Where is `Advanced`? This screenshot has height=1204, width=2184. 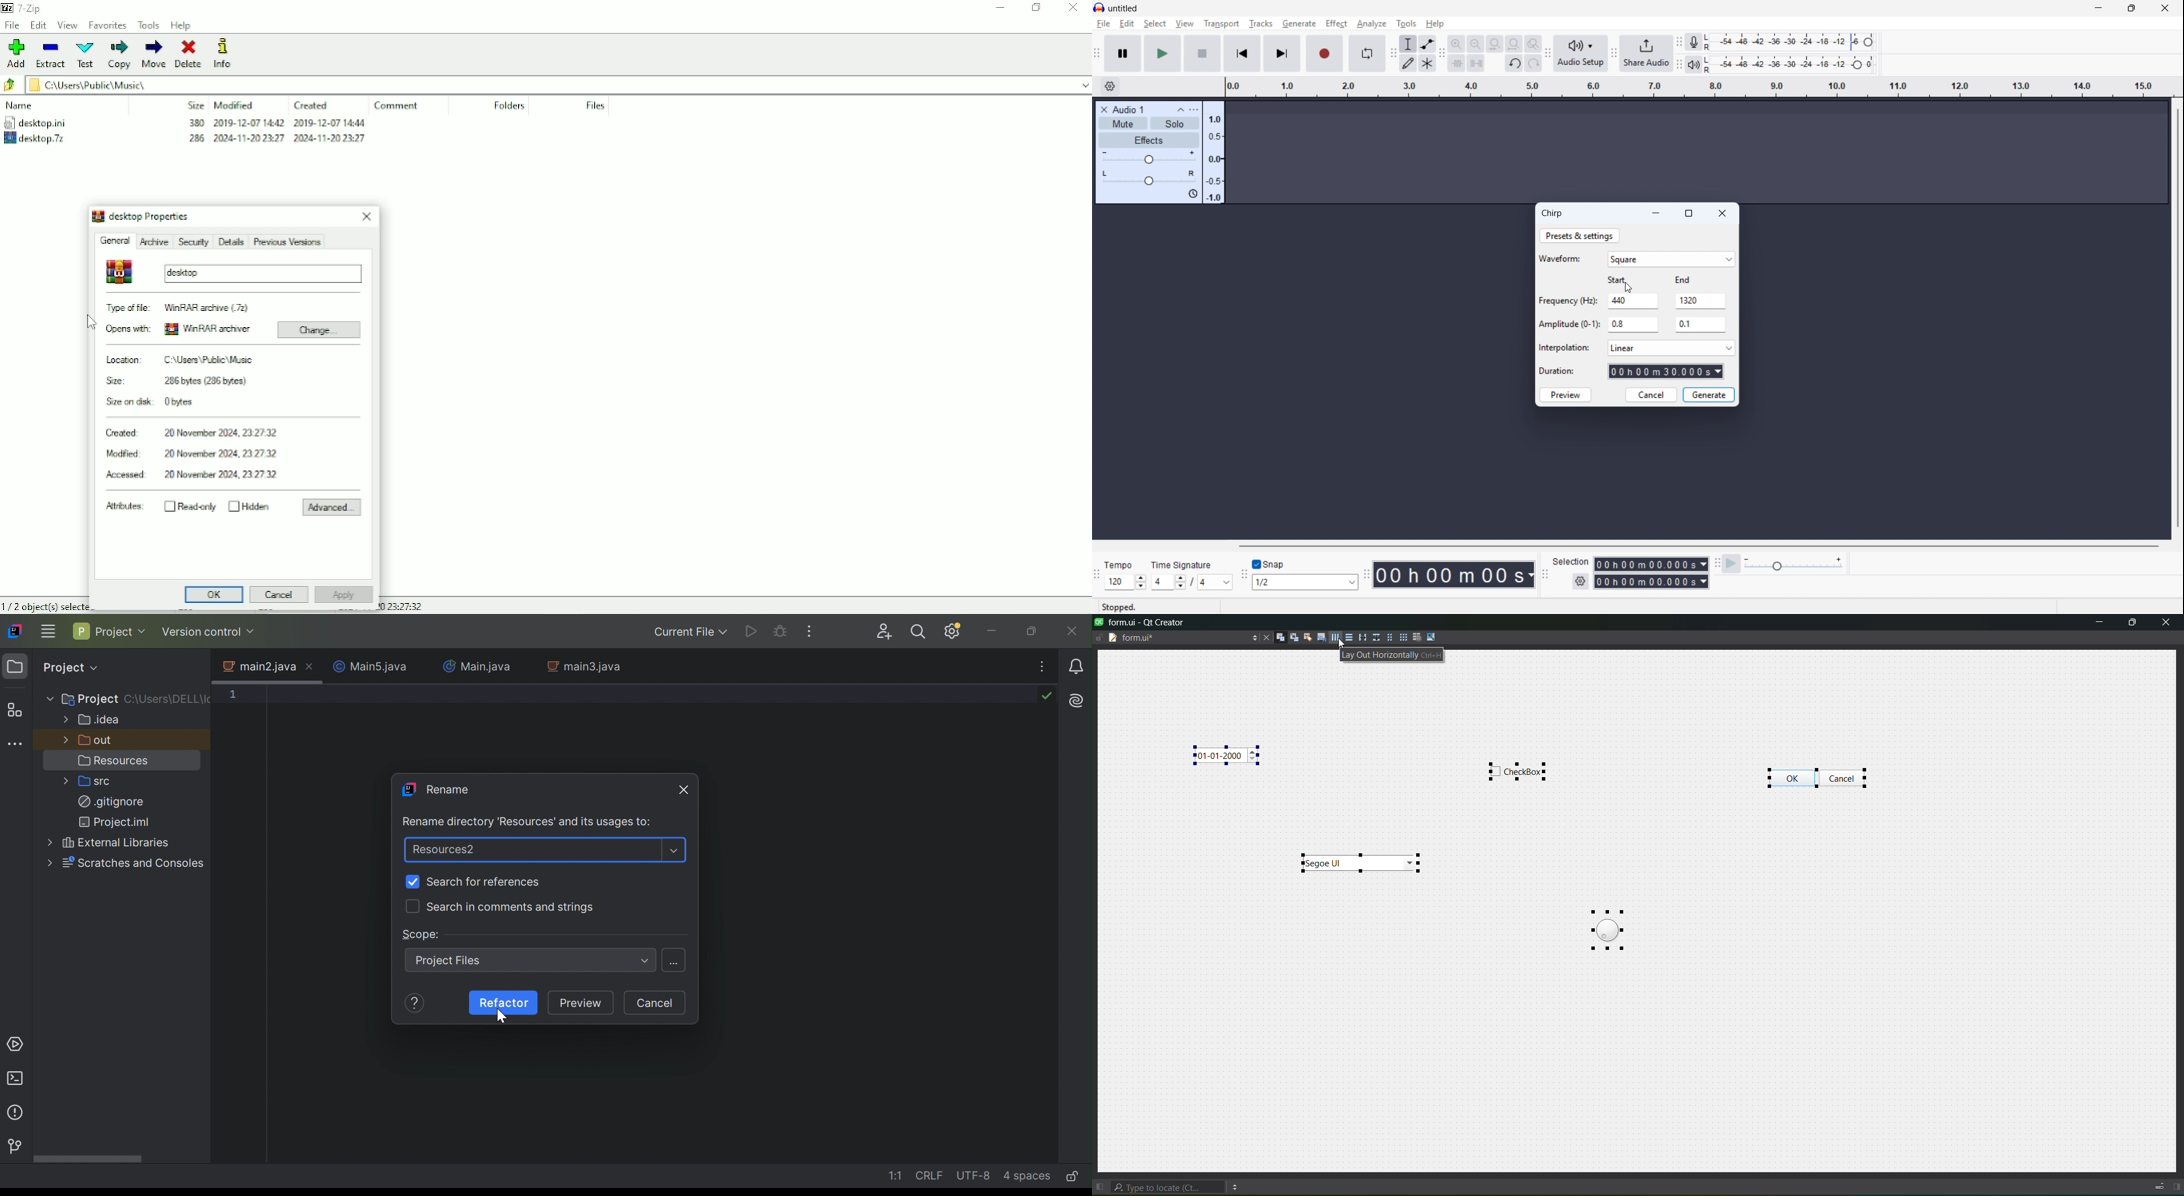
Advanced is located at coordinates (331, 508).